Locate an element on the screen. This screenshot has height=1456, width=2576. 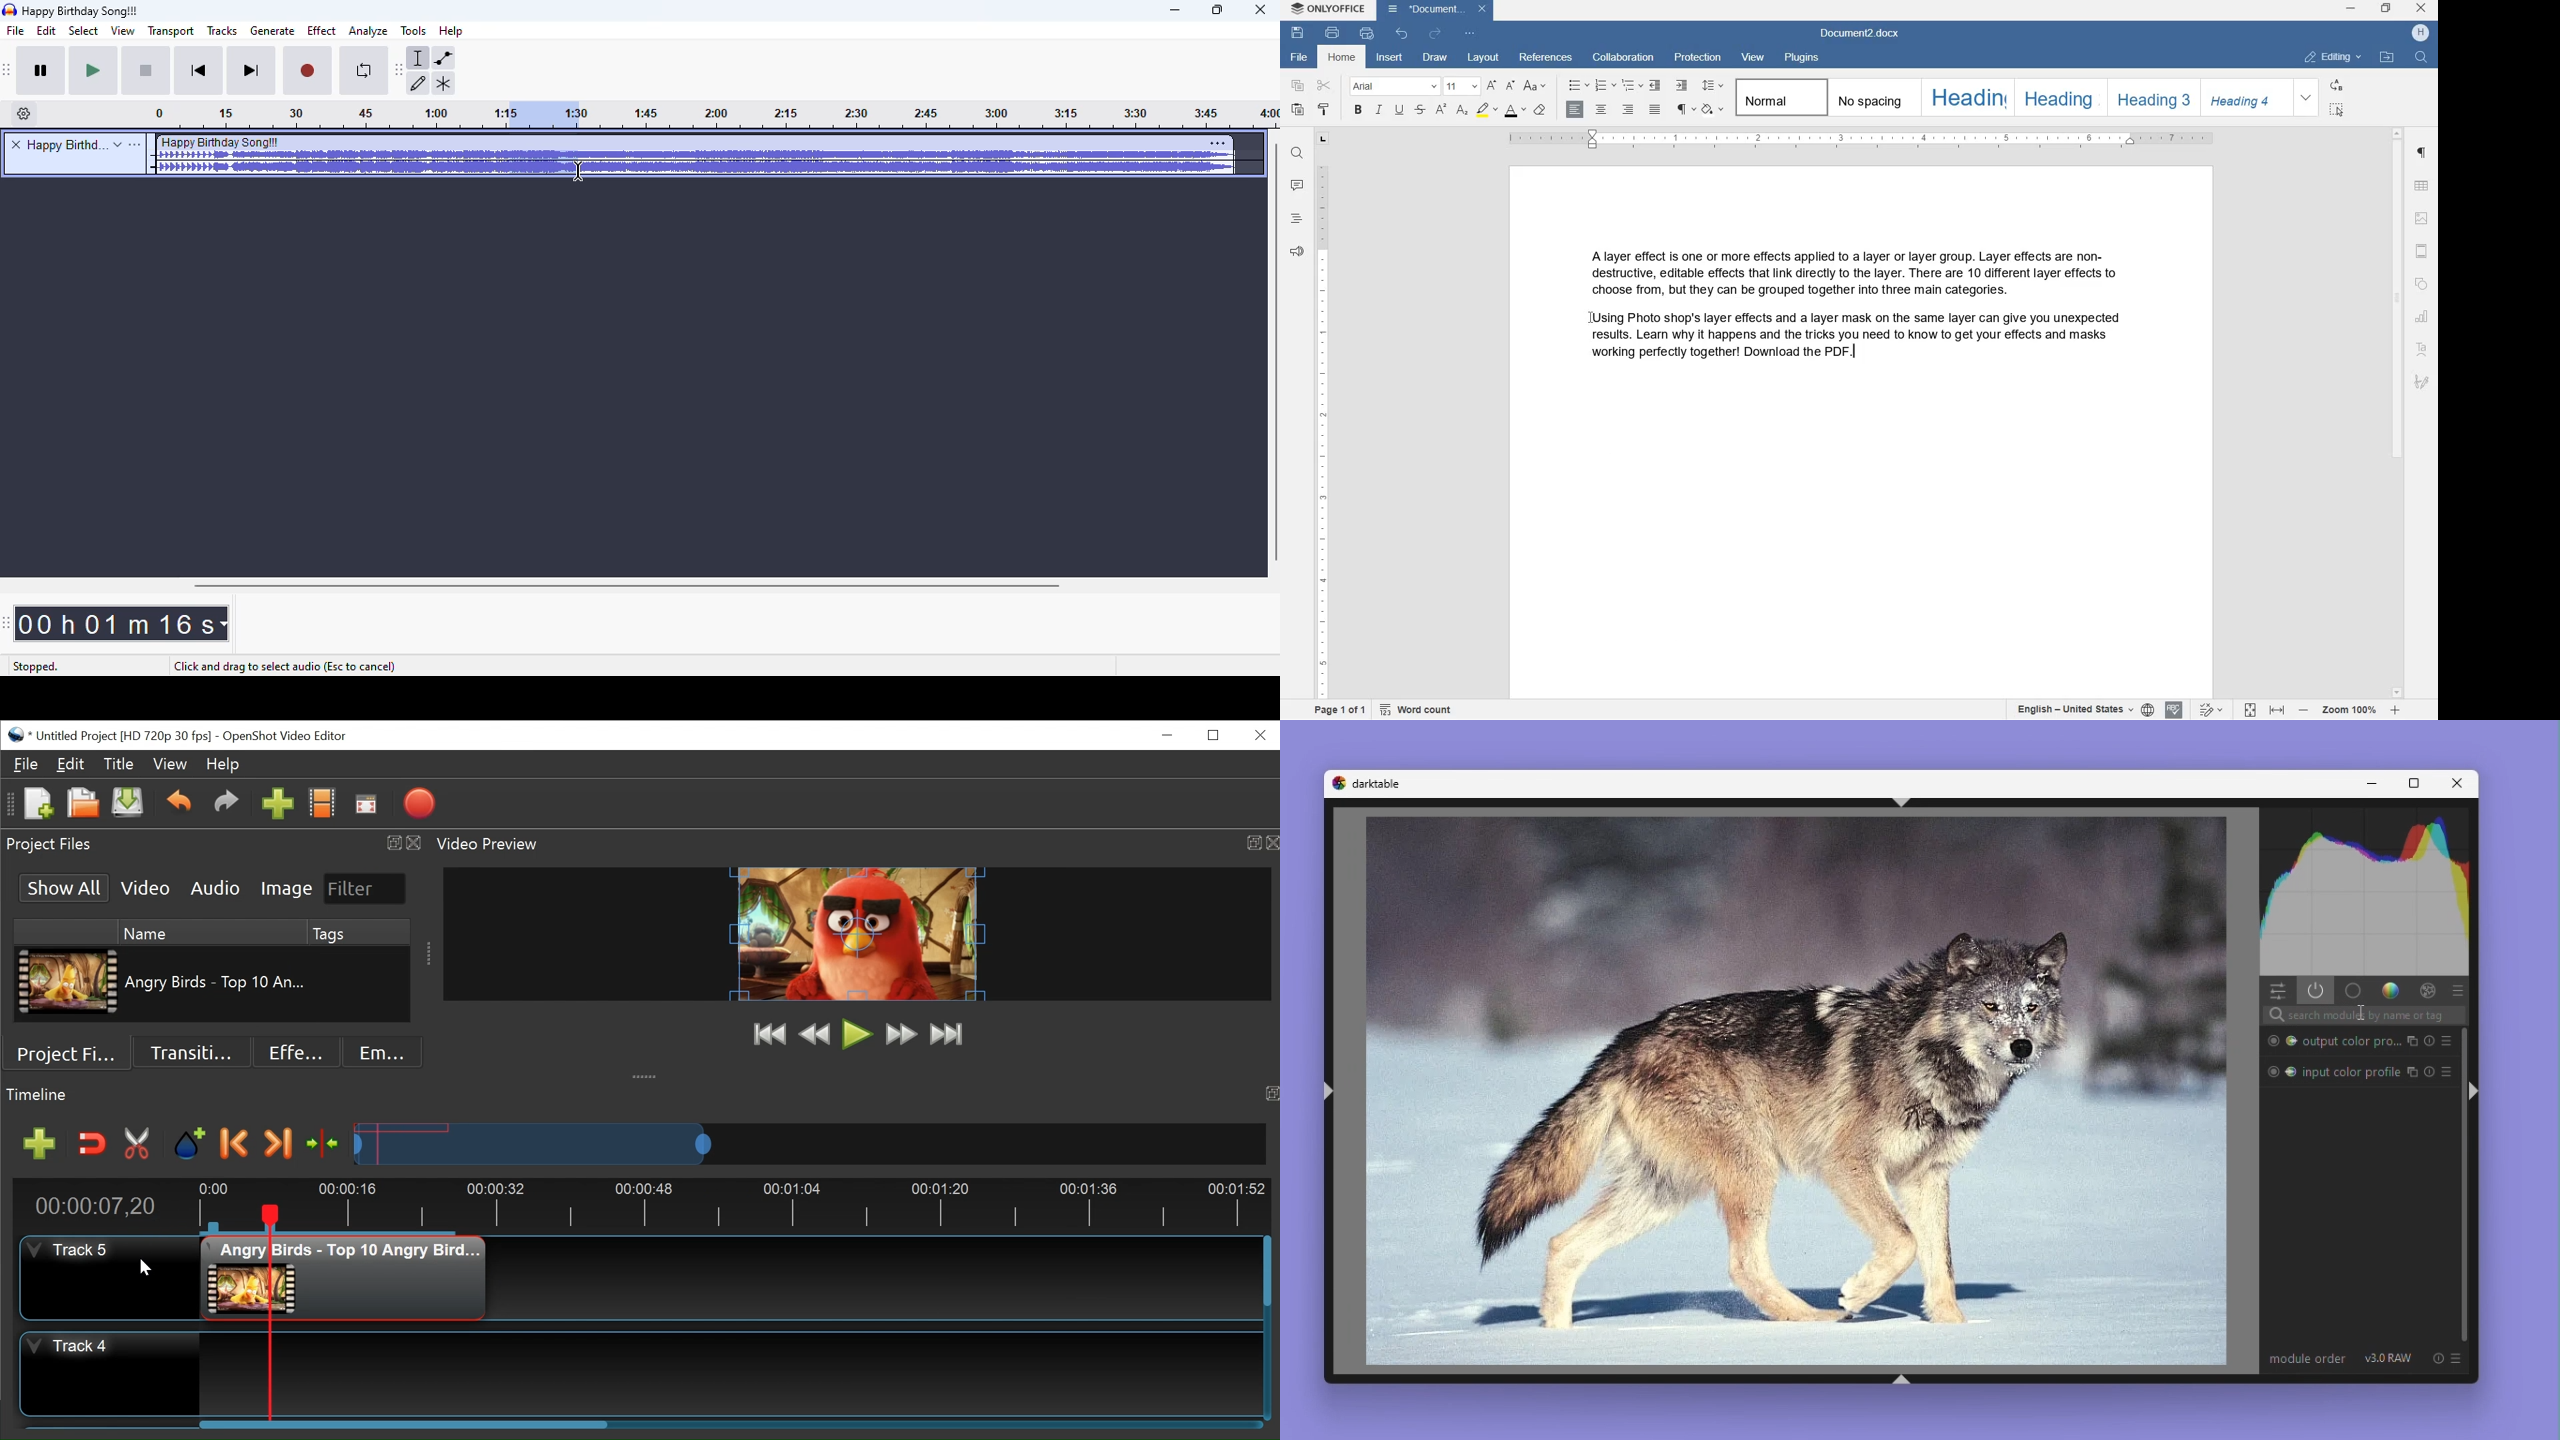
help is located at coordinates (452, 30).